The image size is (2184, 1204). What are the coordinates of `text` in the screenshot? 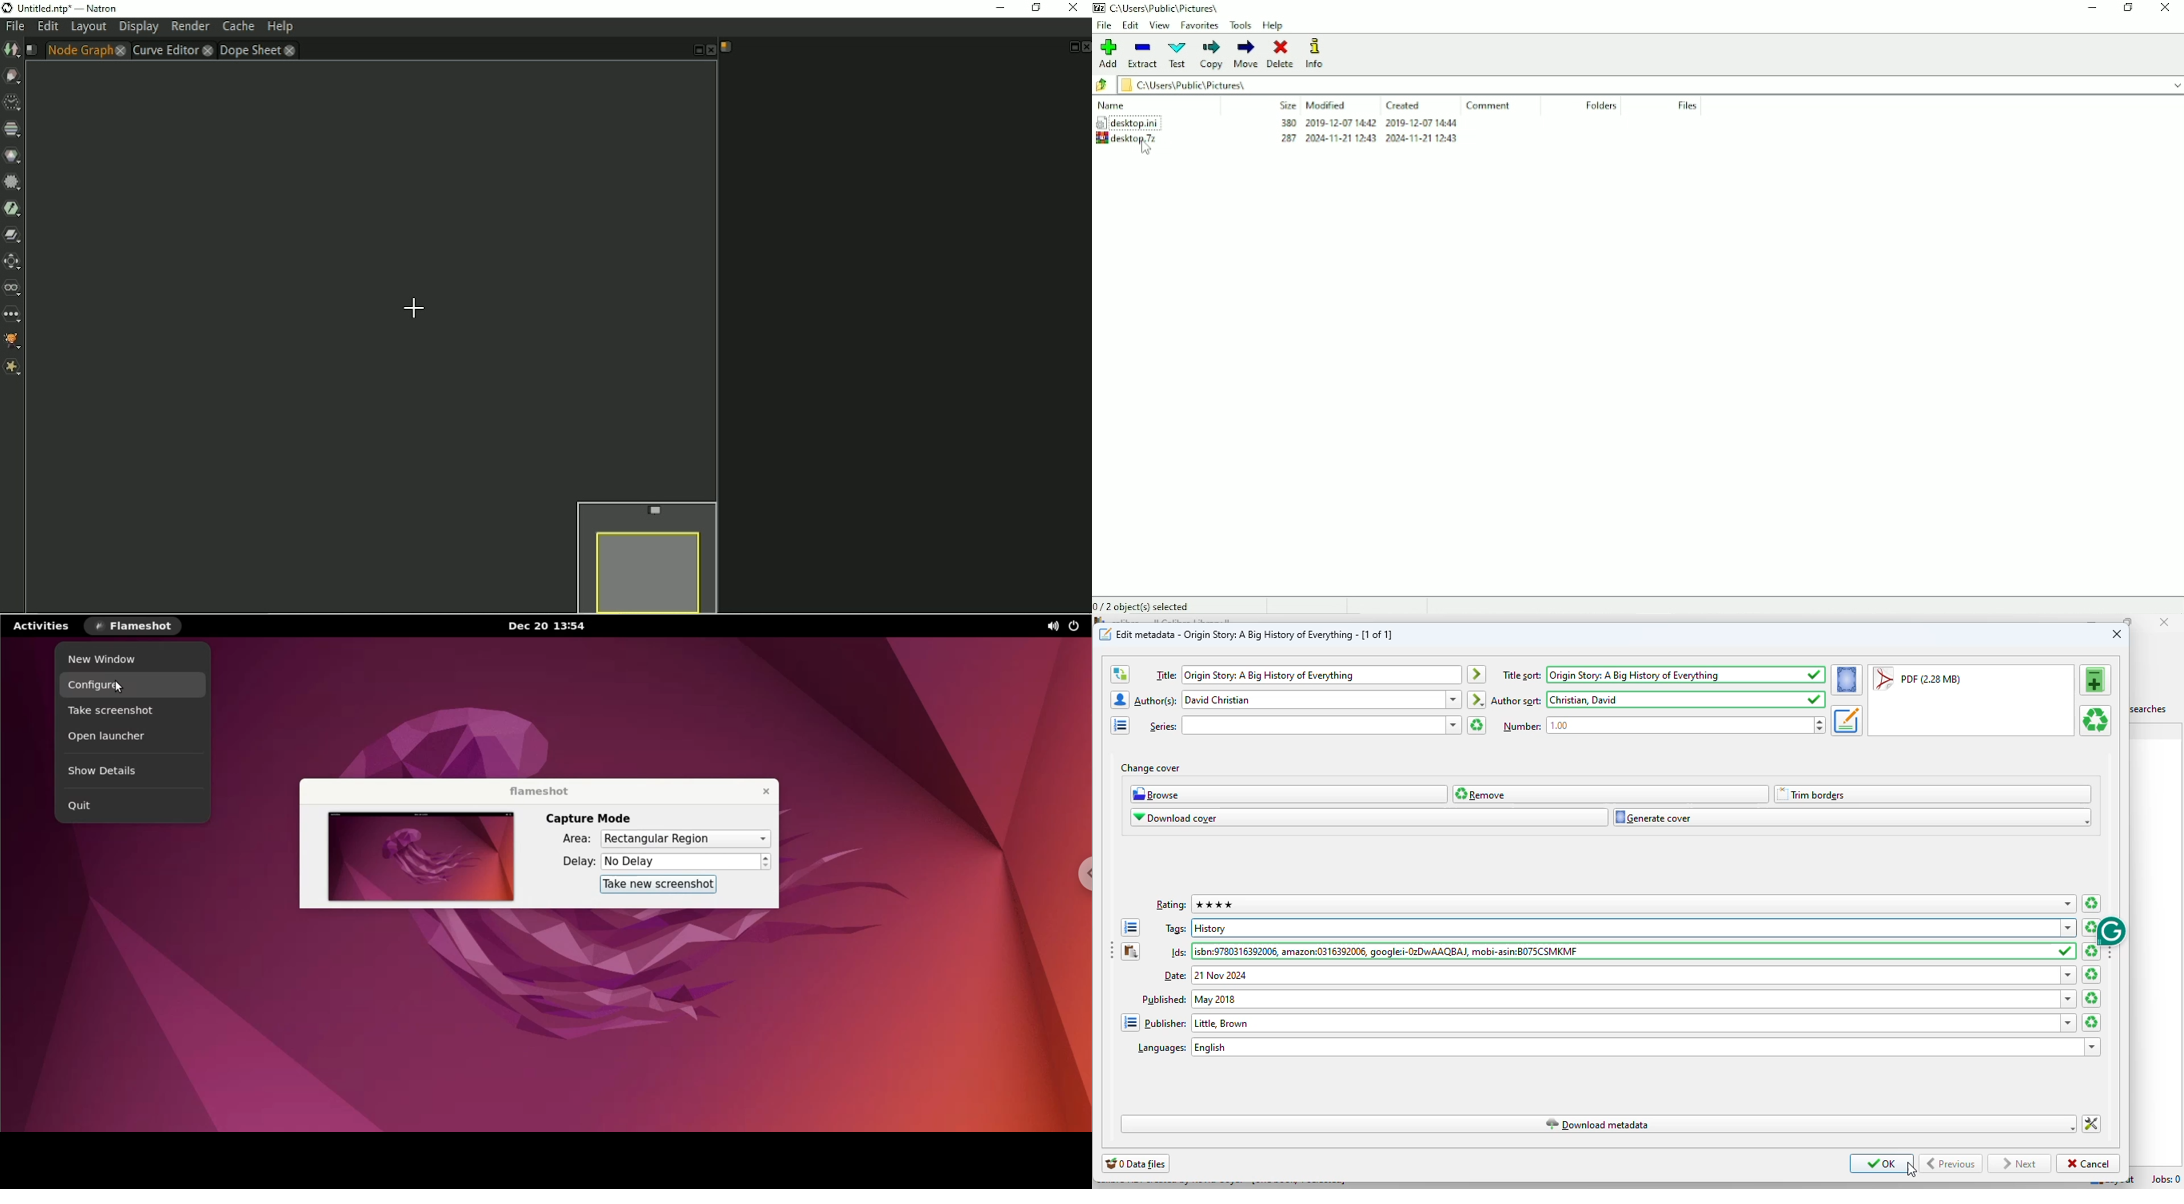 It's located at (1176, 977).